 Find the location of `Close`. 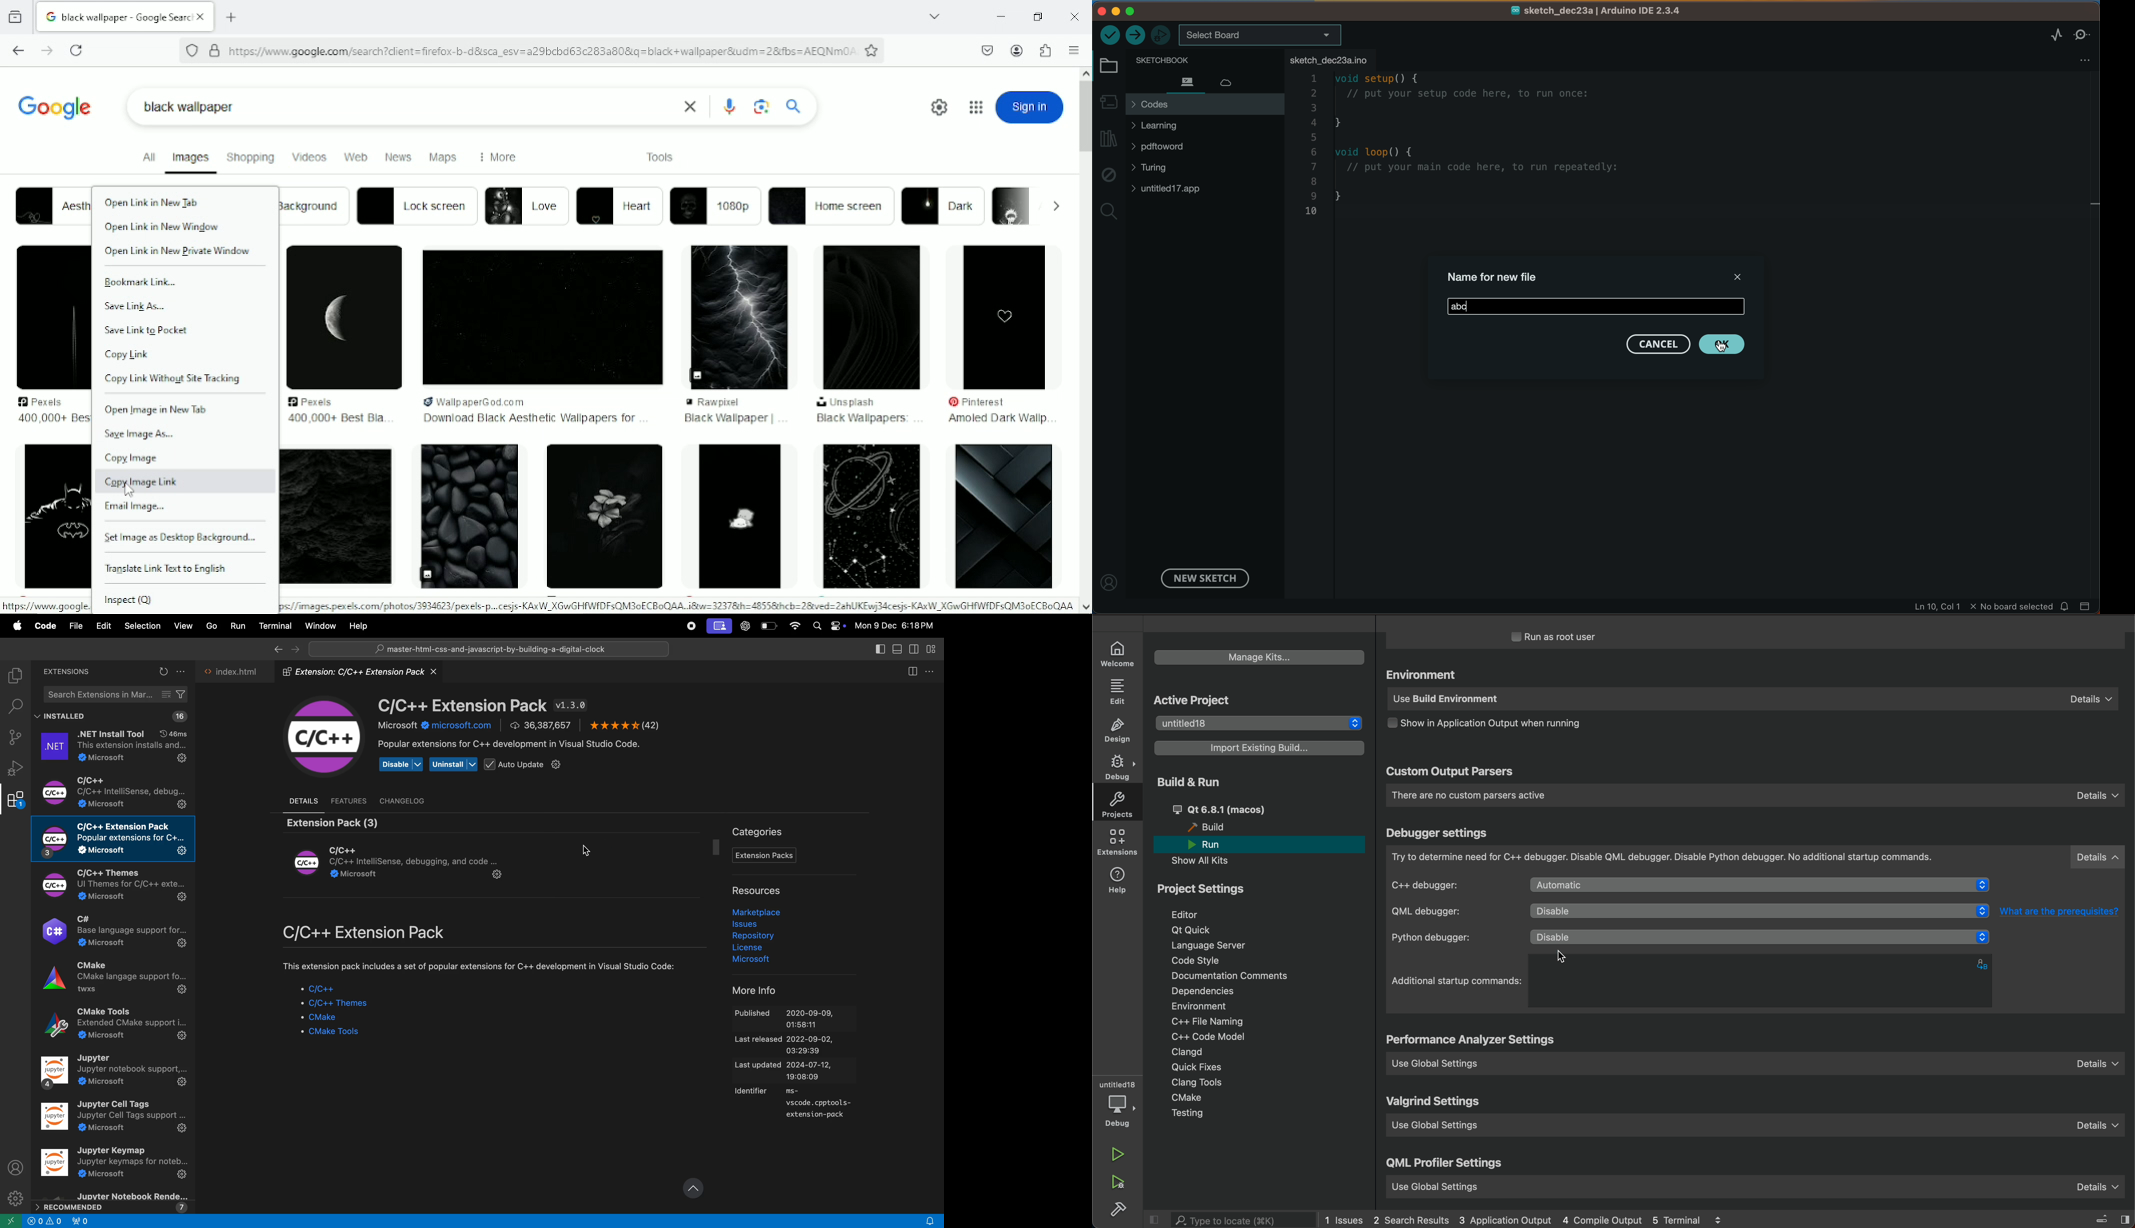

Close is located at coordinates (1075, 15).